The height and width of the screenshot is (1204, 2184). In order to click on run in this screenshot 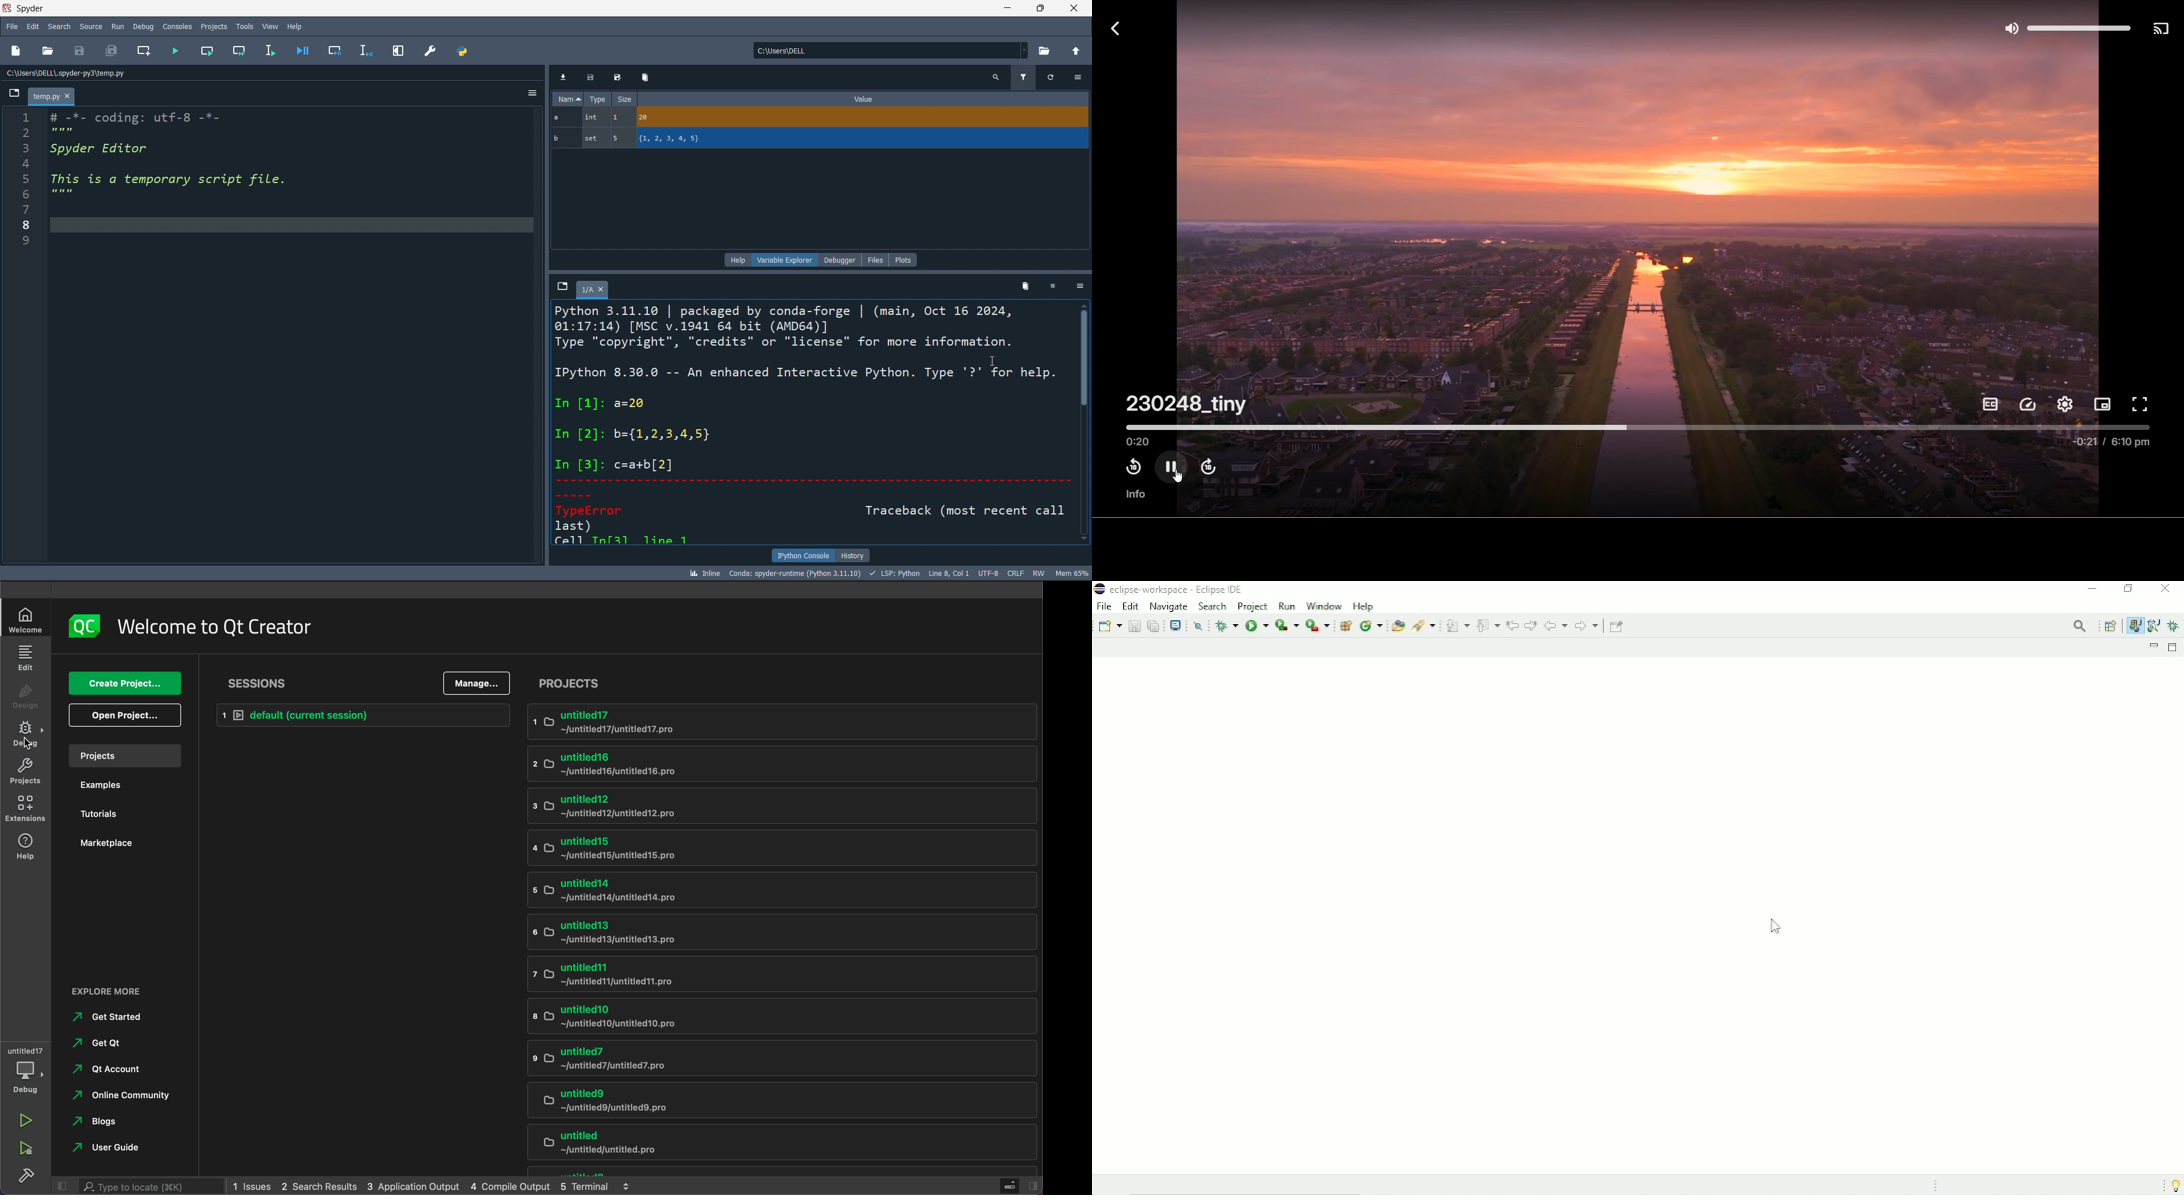, I will do `click(116, 26)`.